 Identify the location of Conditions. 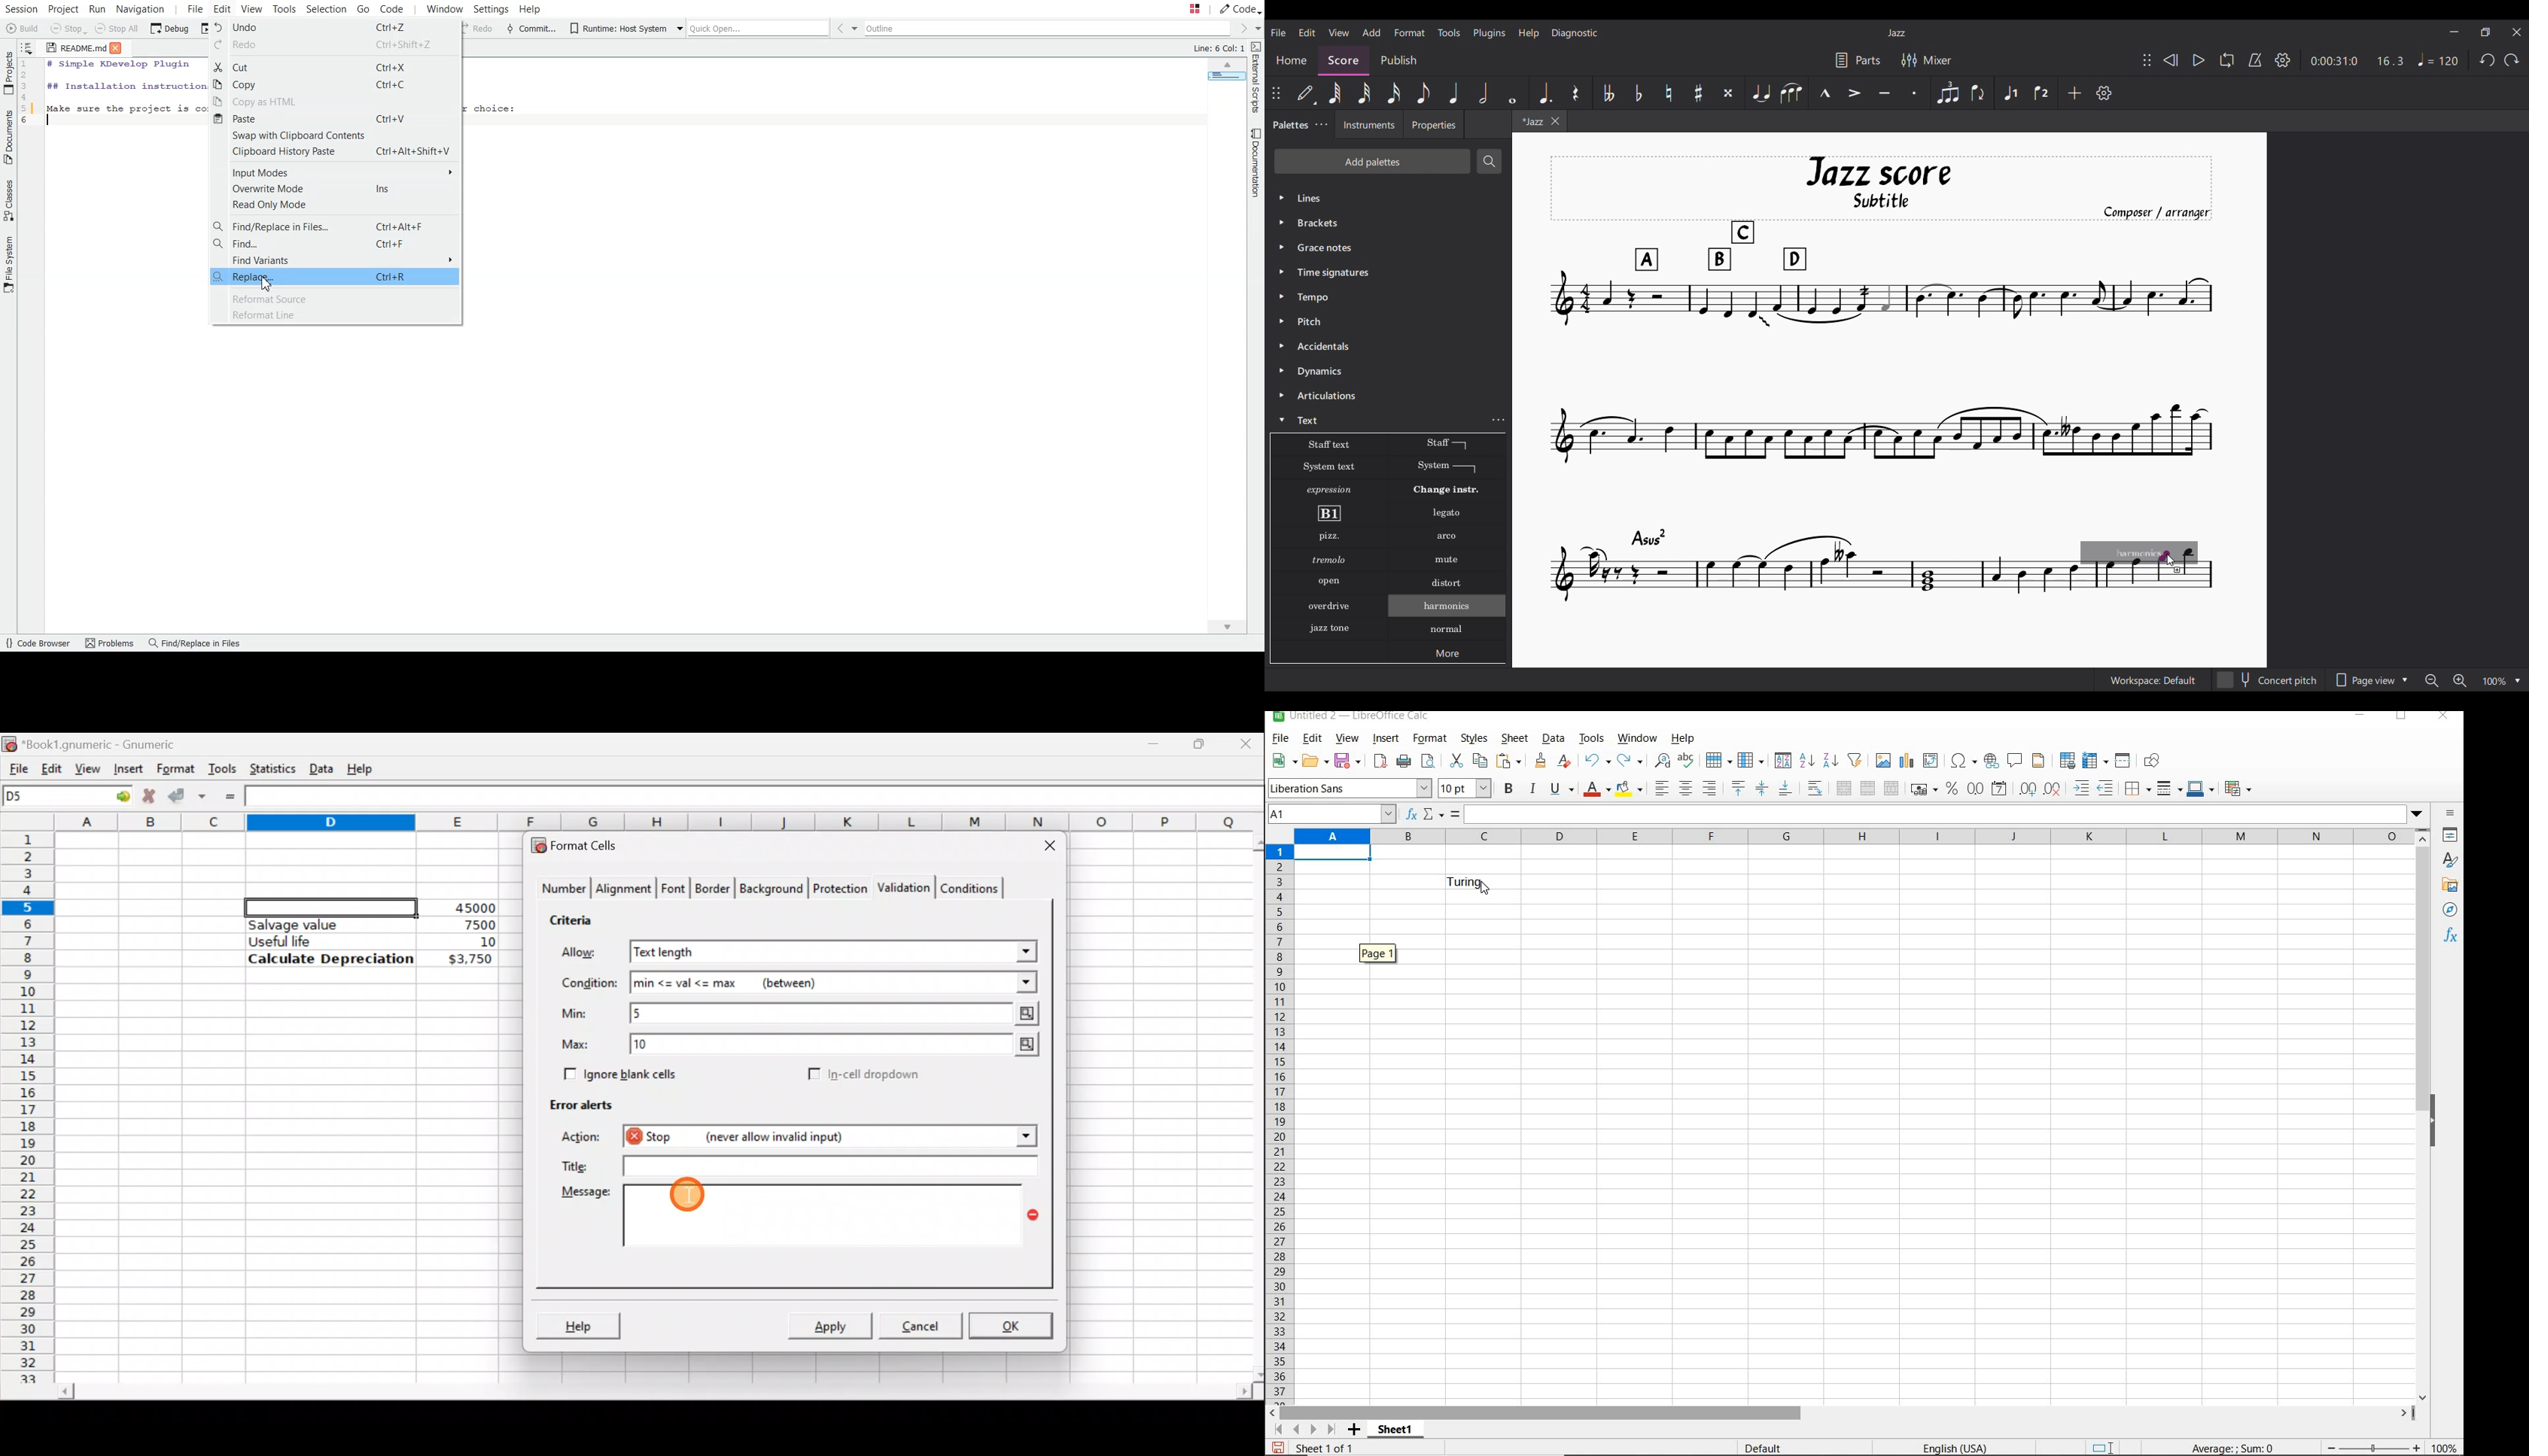
(969, 888).